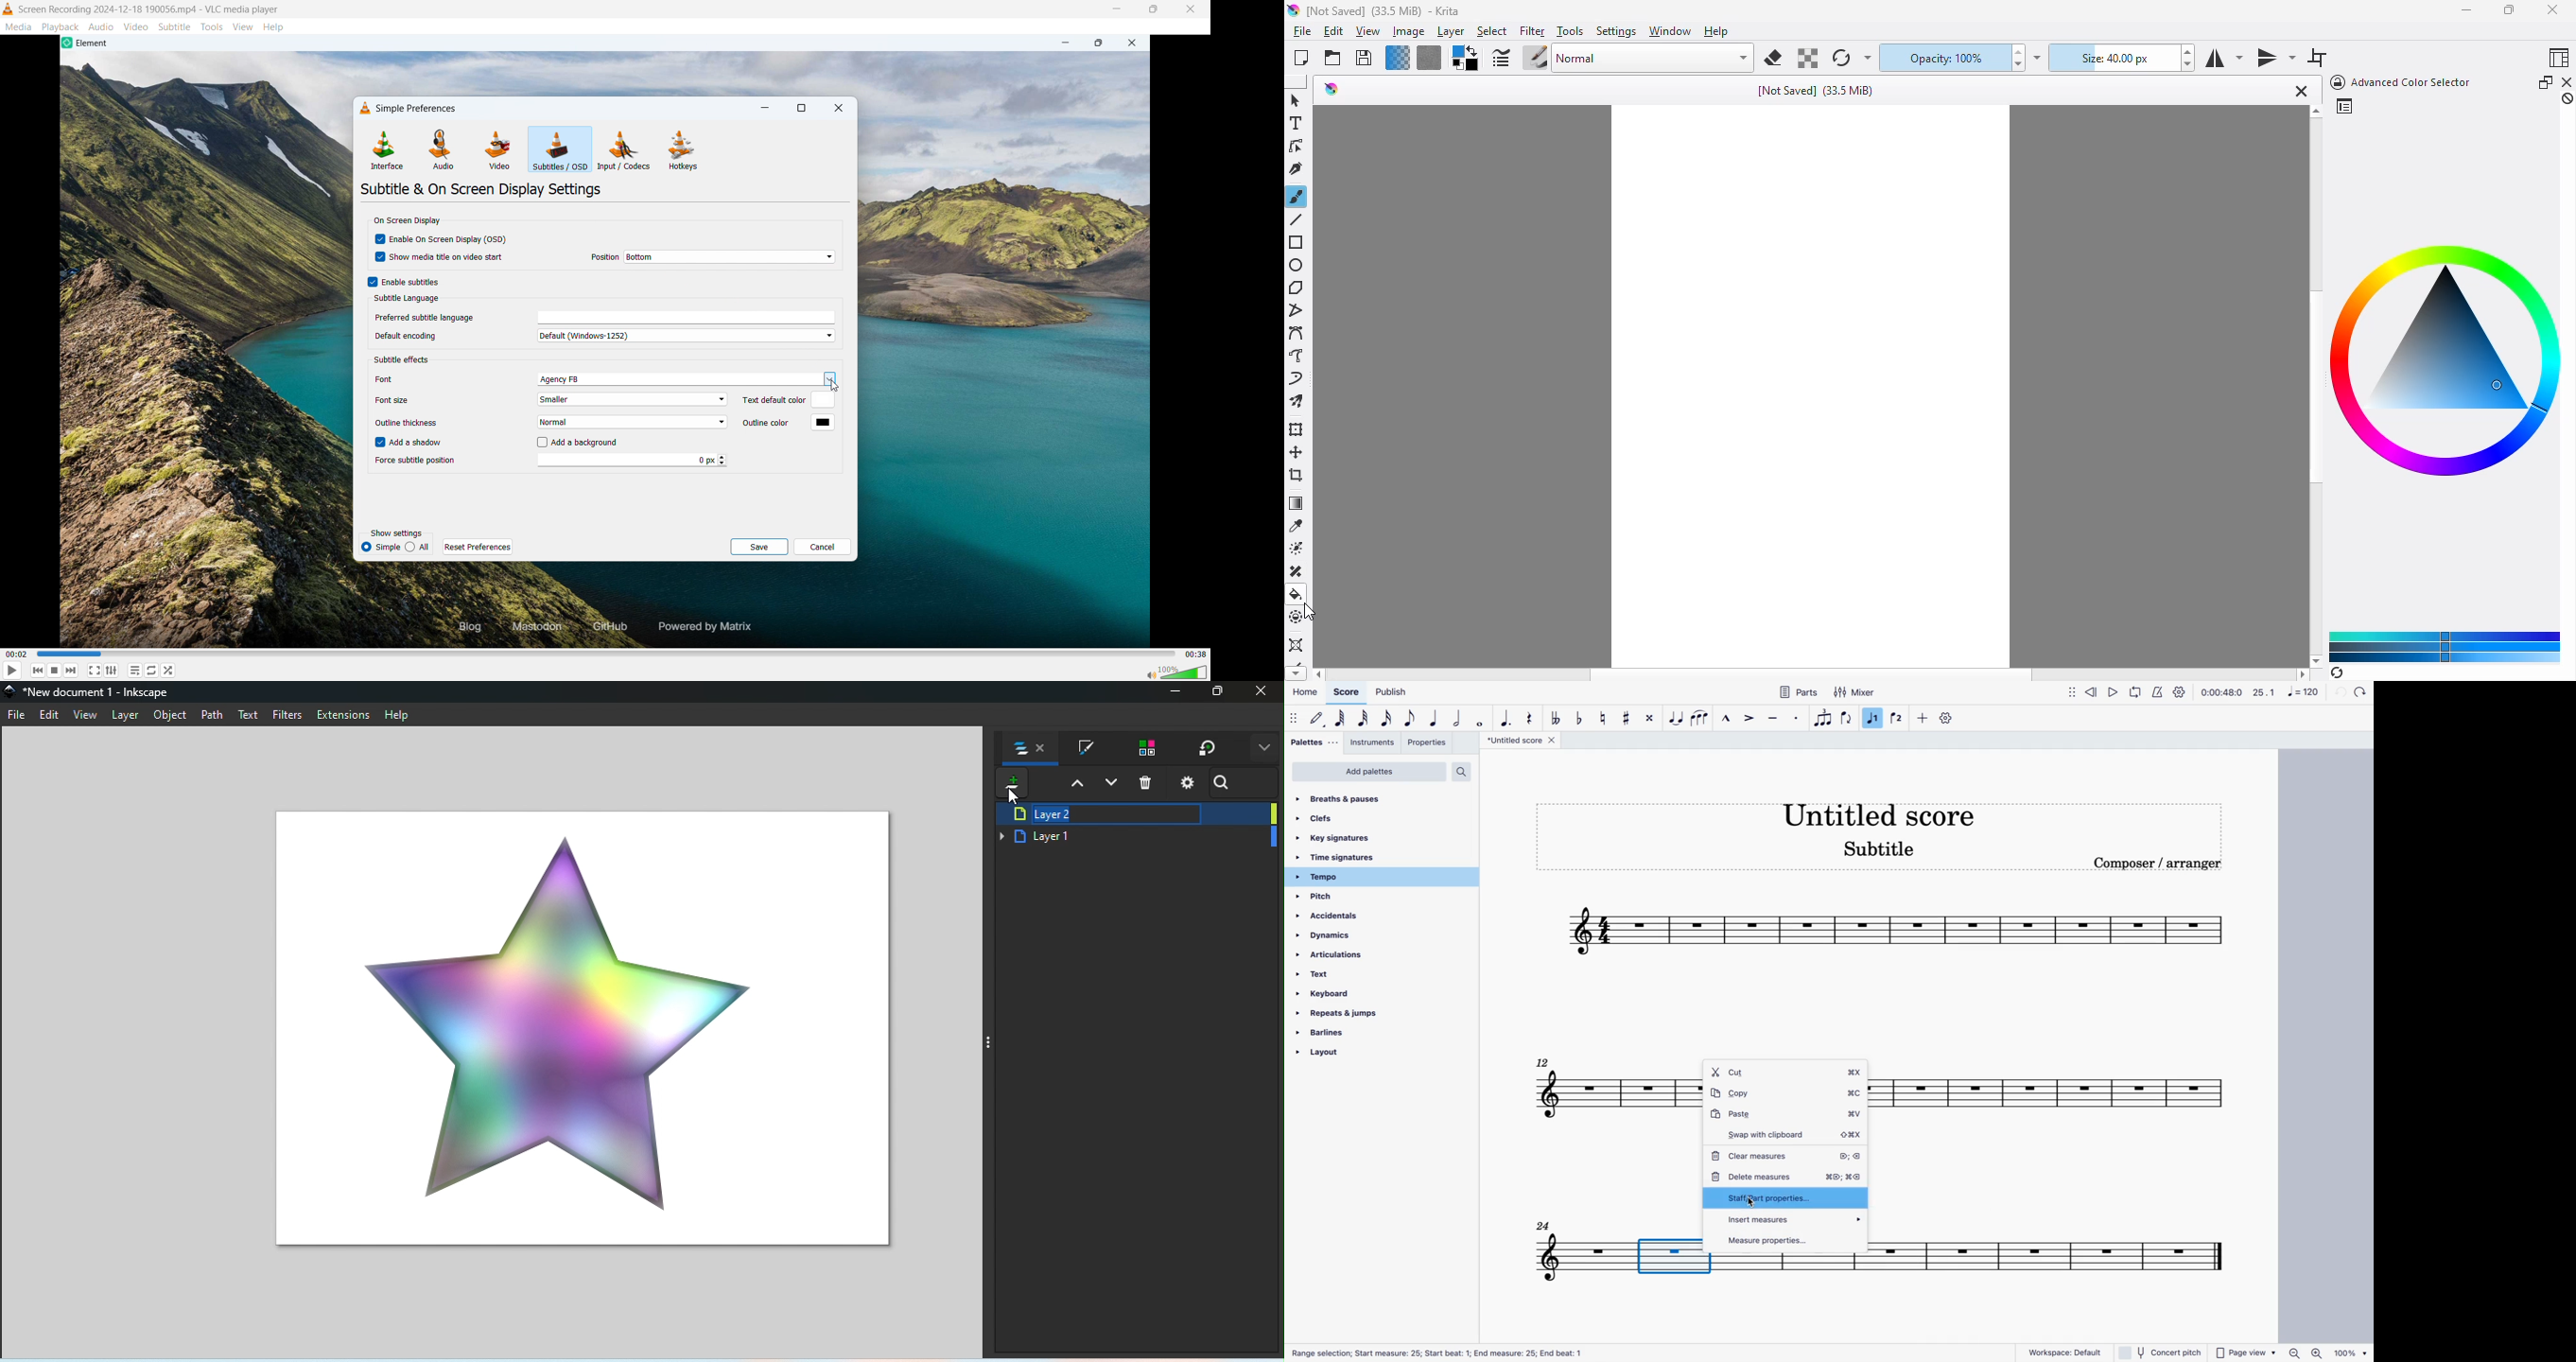 This screenshot has width=2576, height=1372. What do you see at coordinates (399, 714) in the screenshot?
I see `Help` at bounding box center [399, 714].